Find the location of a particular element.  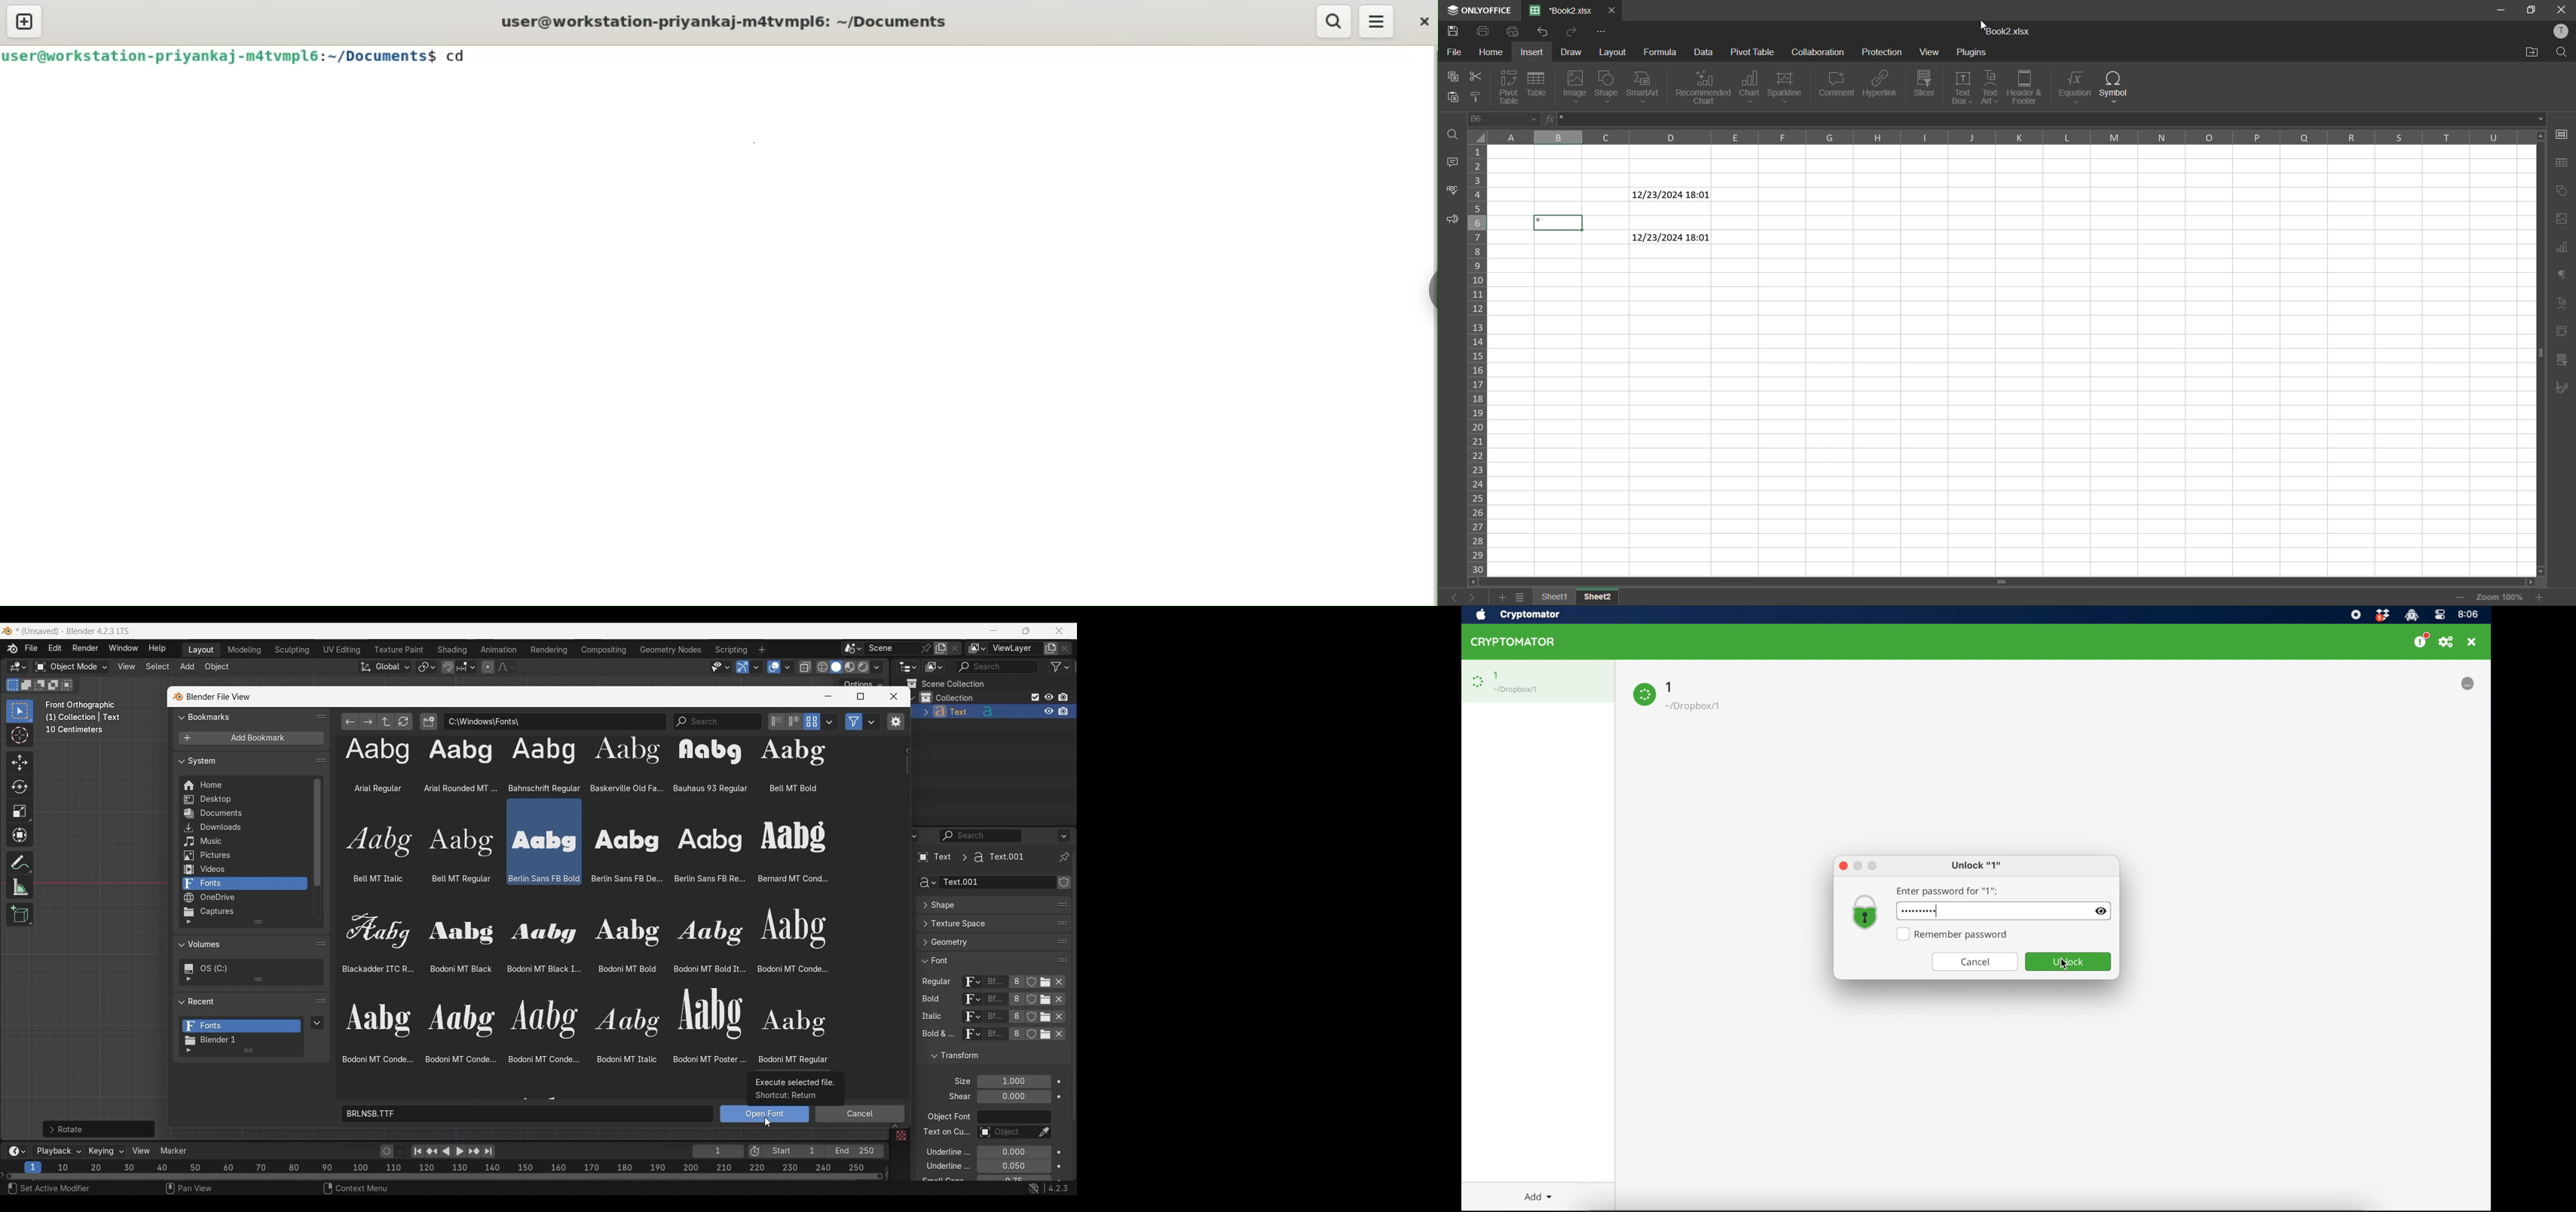

table is located at coordinates (2562, 164).